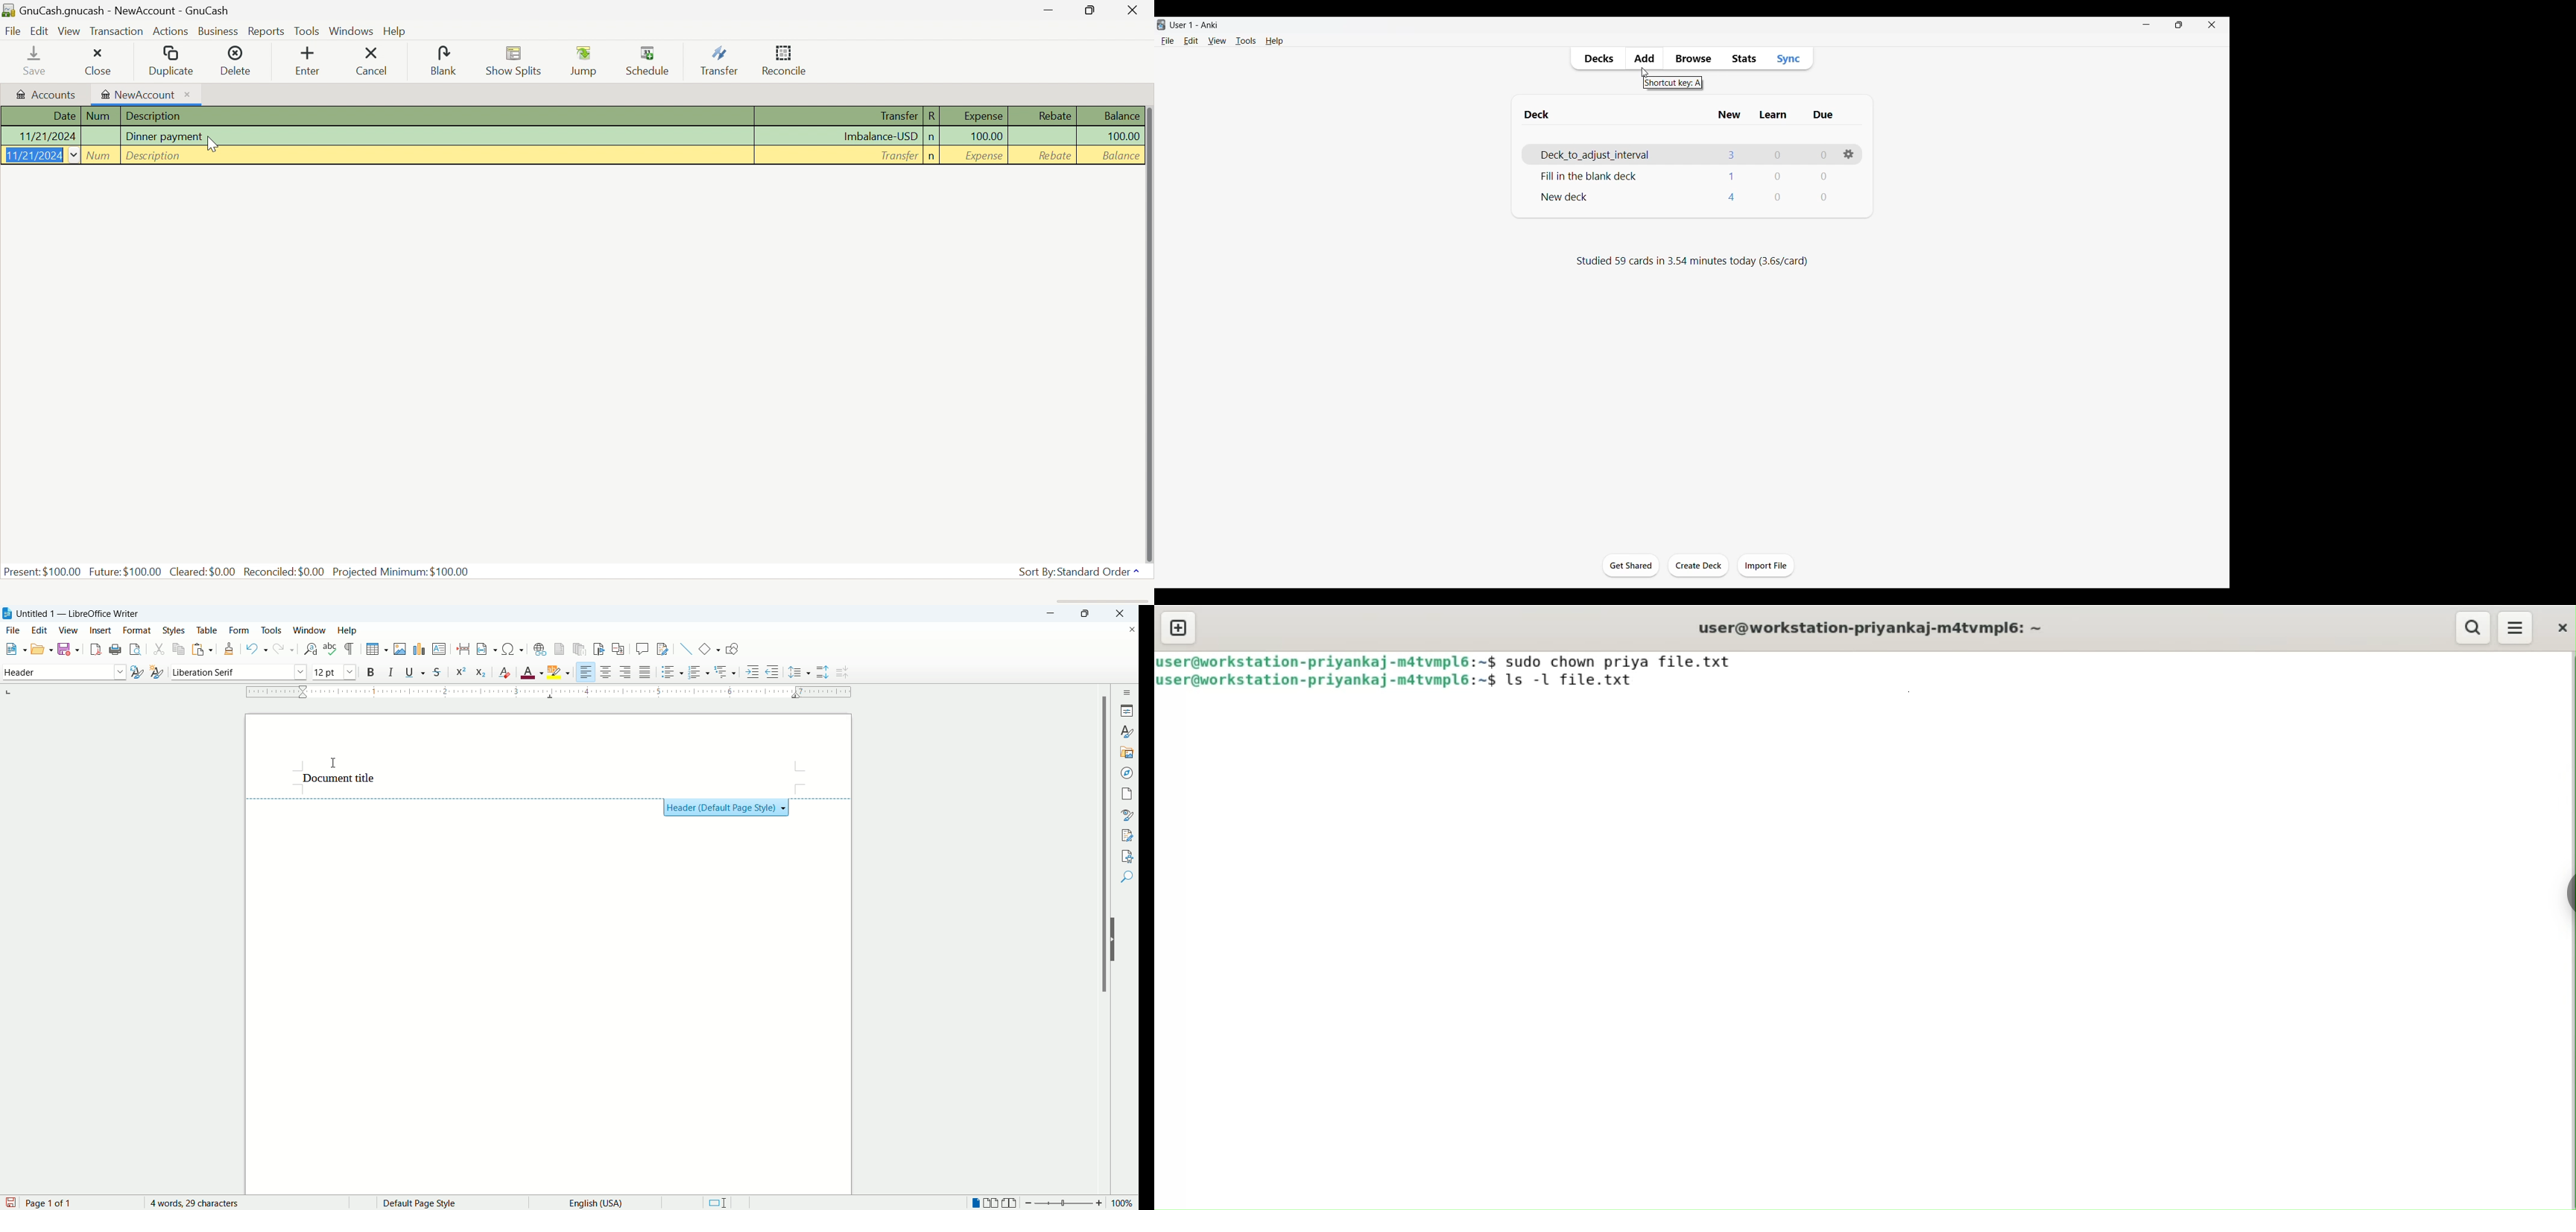 The width and height of the screenshot is (2576, 1232). I want to click on outline, so click(725, 672).